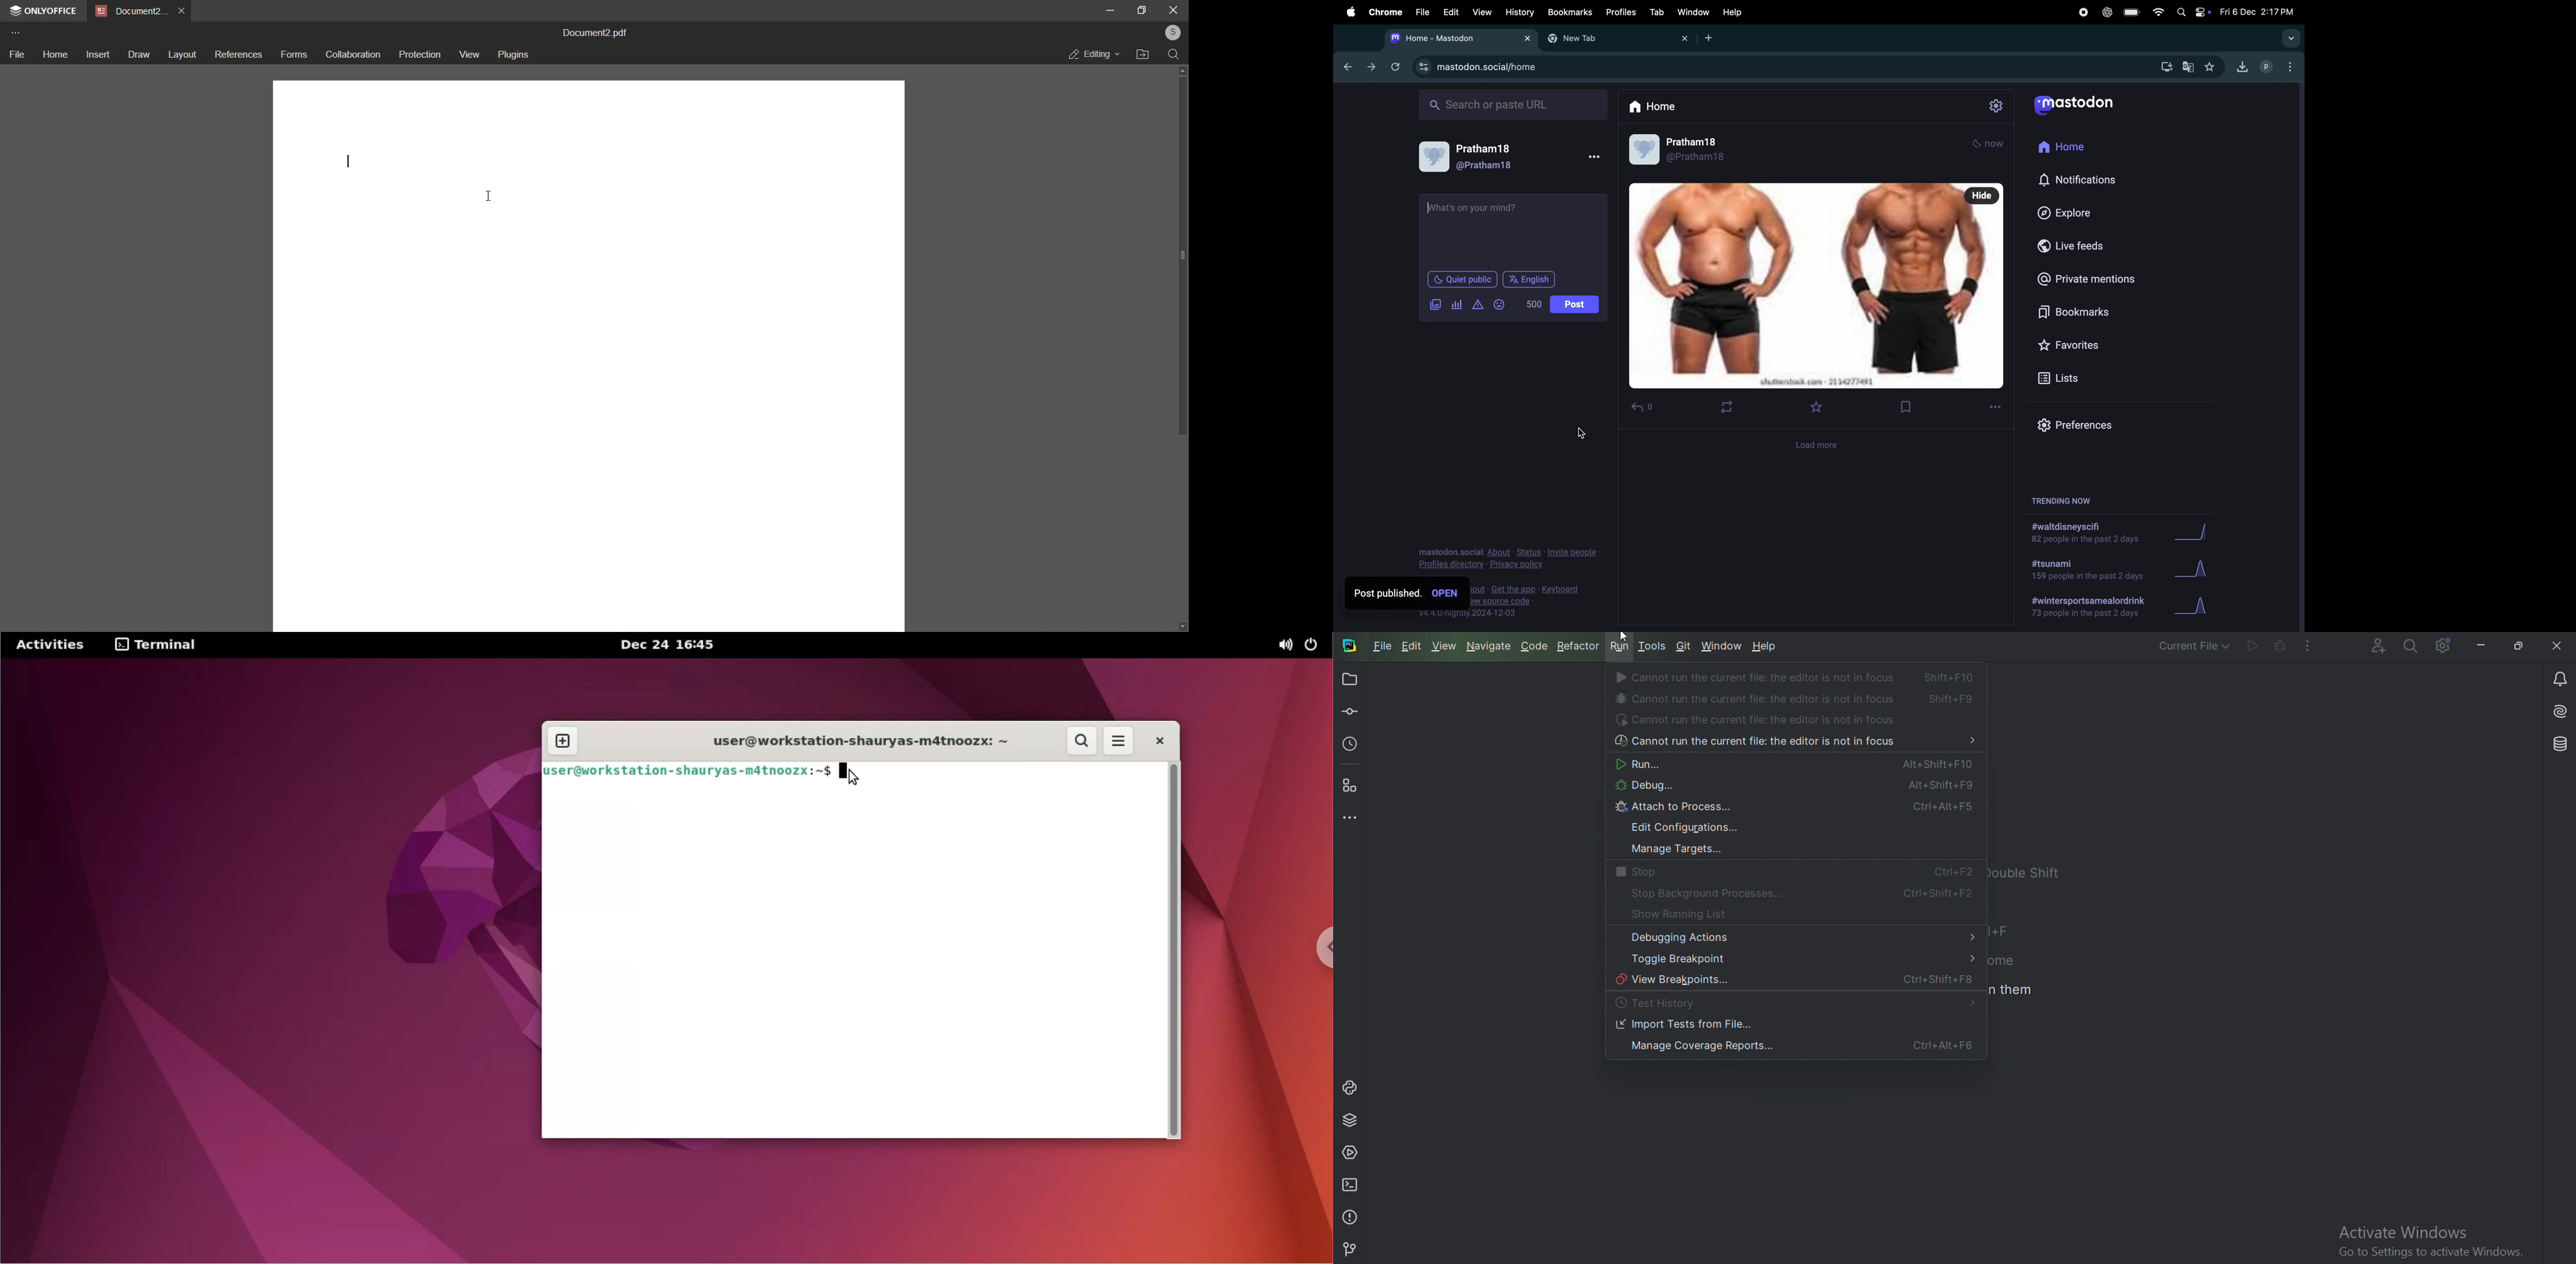 The width and height of the screenshot is (2576, 1288). What do you see at coordinates (1586, 434) in the screenshot?
I see `cursor` at bounding box center [1586, 434].